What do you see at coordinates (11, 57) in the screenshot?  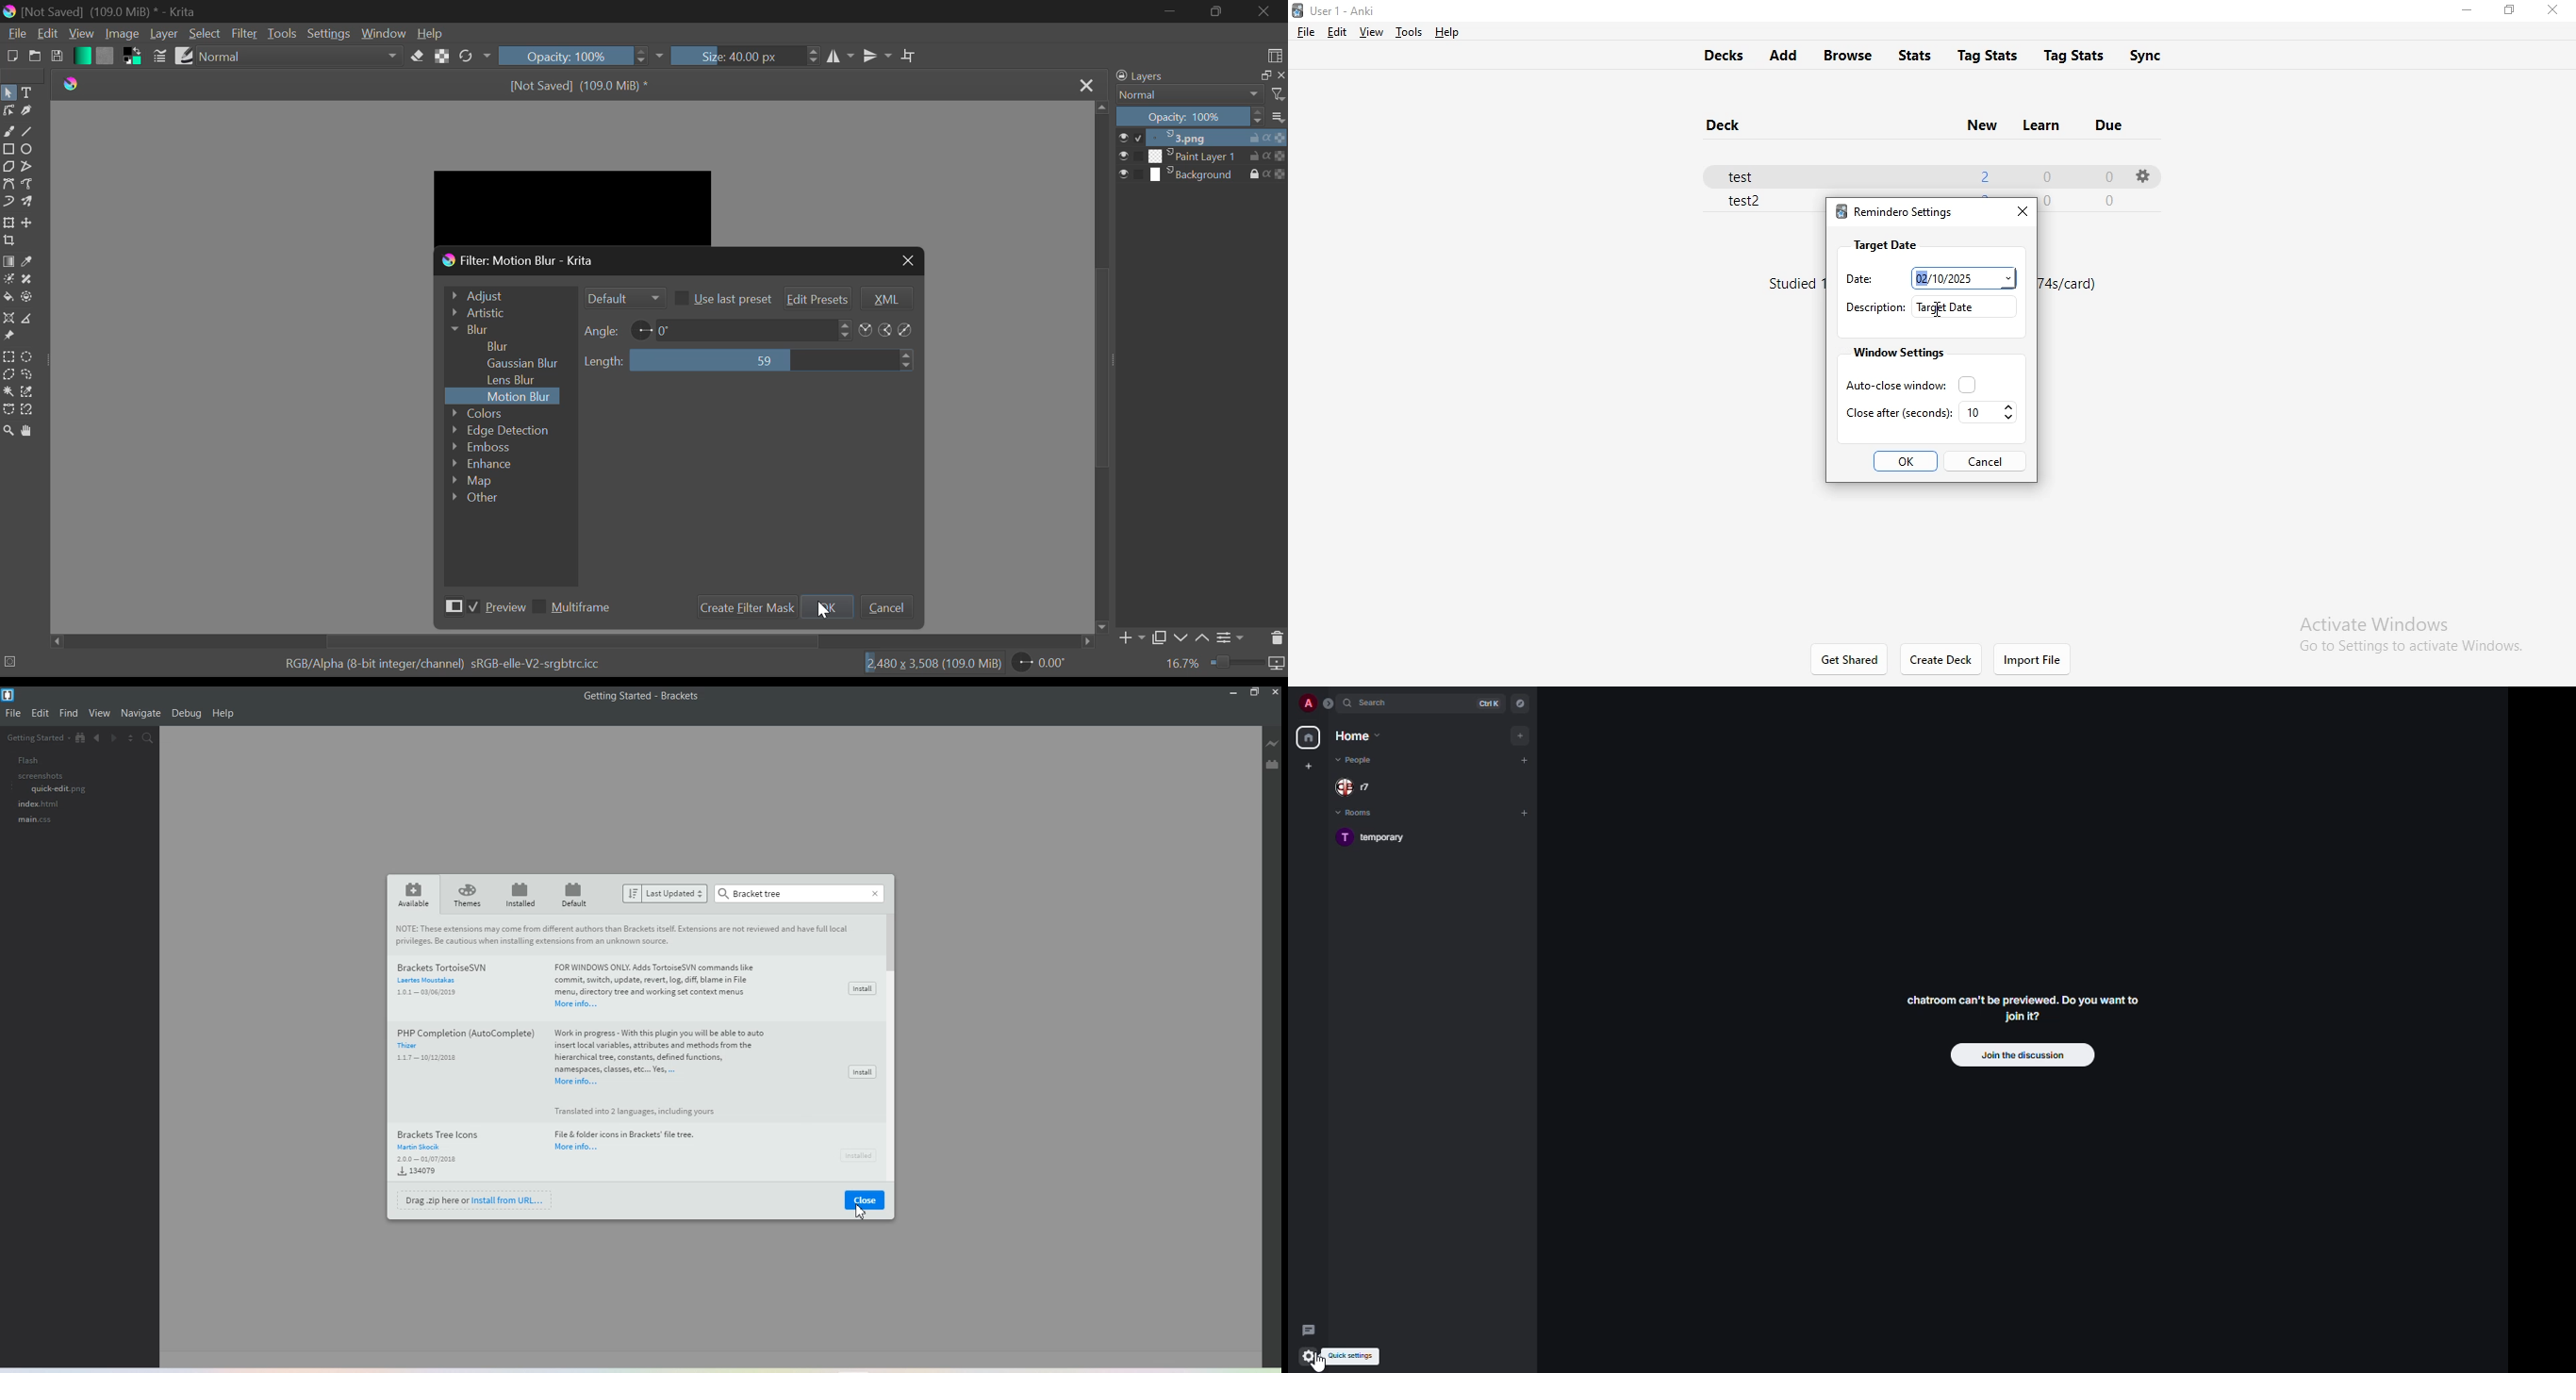 I see `New` at bounding box center [11, 57].